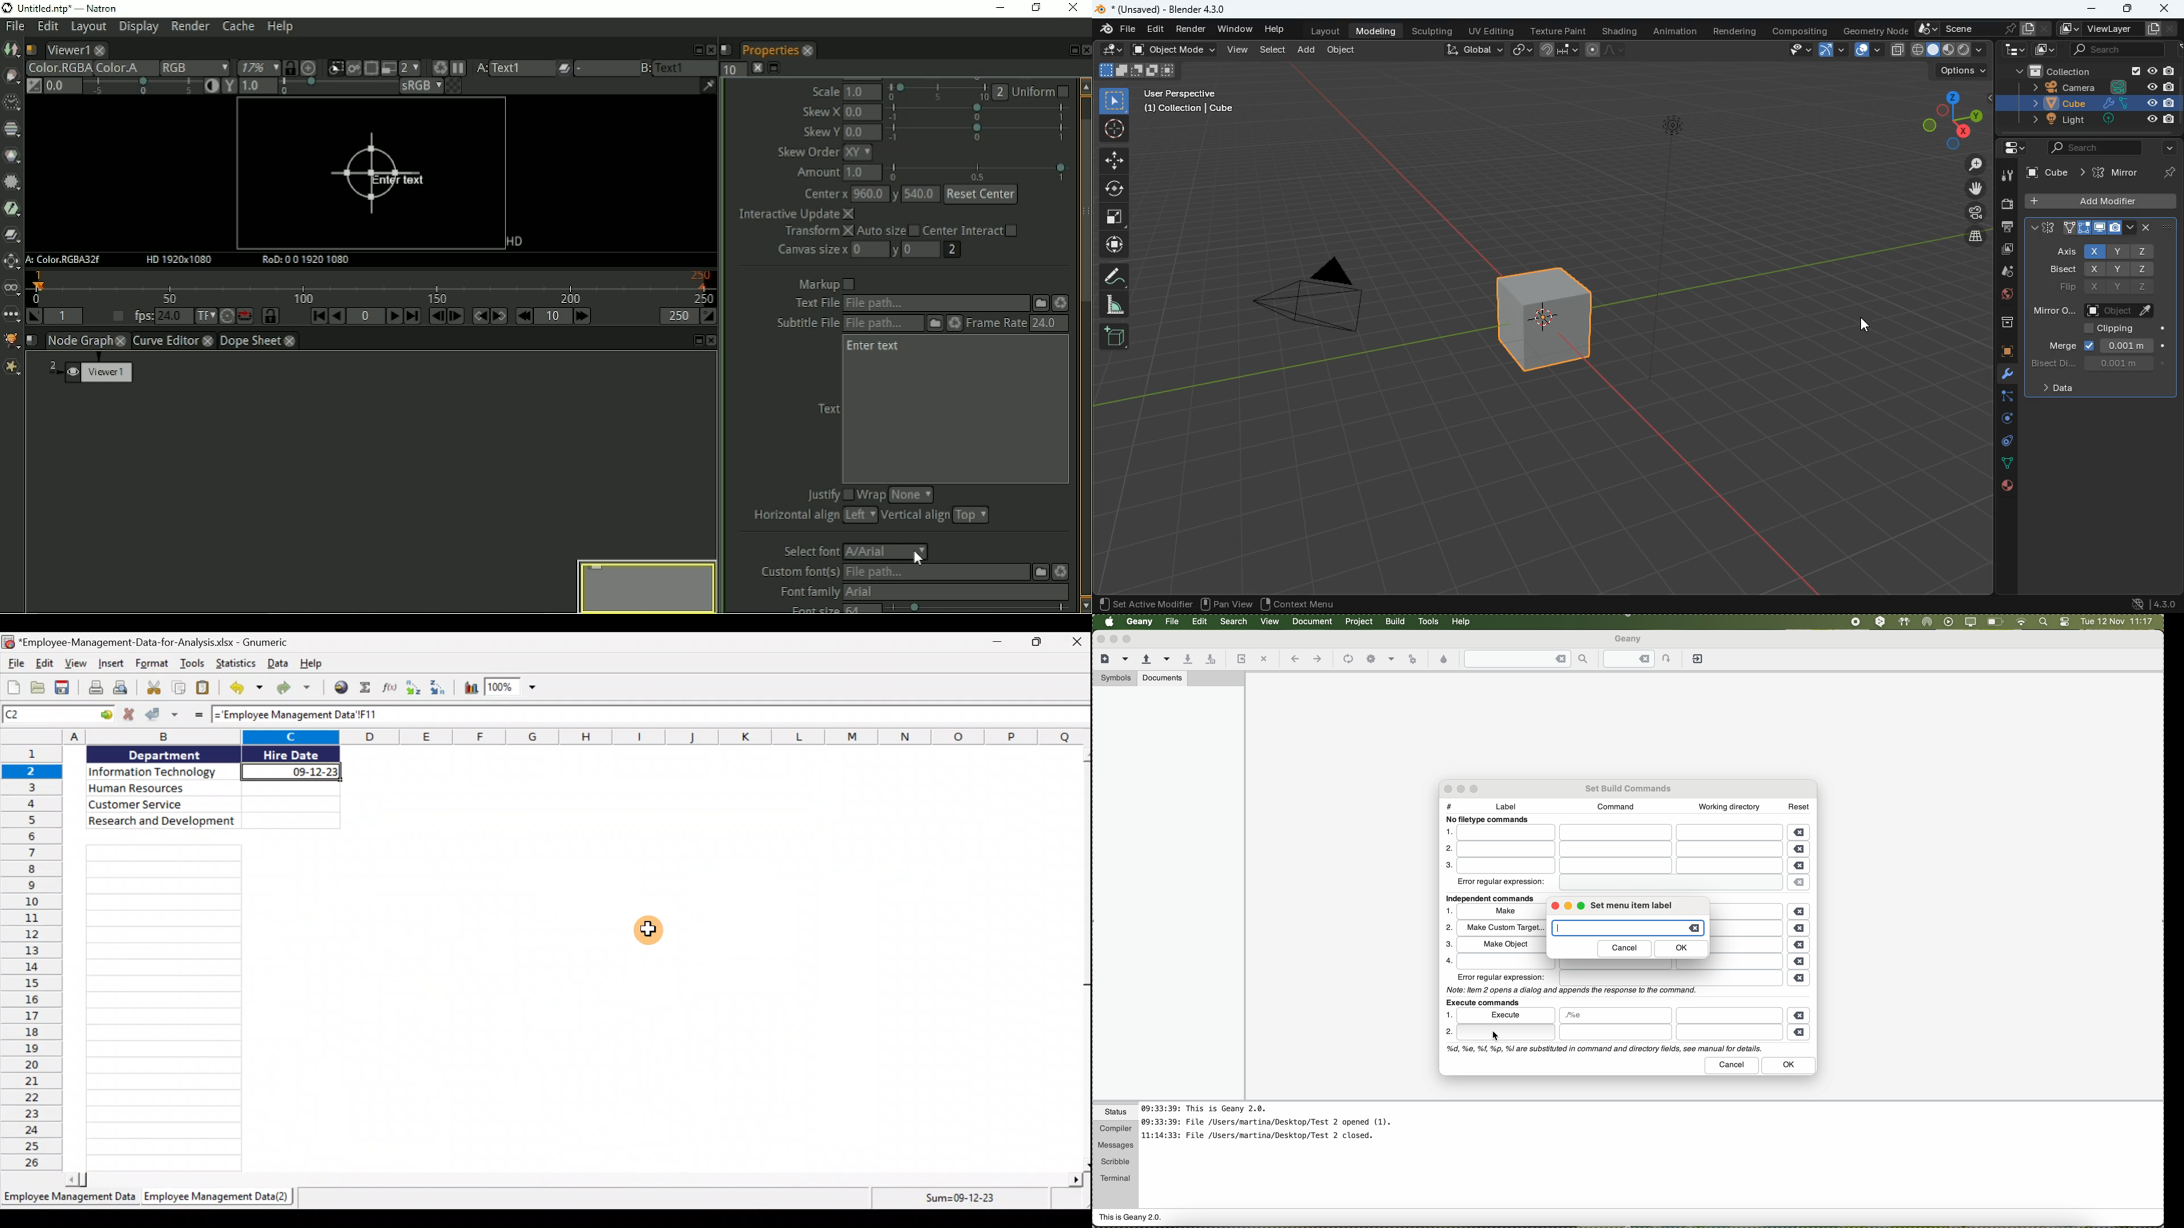 This screenshot has width=2184, height=1232. I want to click on camera, so click(1975, 213).